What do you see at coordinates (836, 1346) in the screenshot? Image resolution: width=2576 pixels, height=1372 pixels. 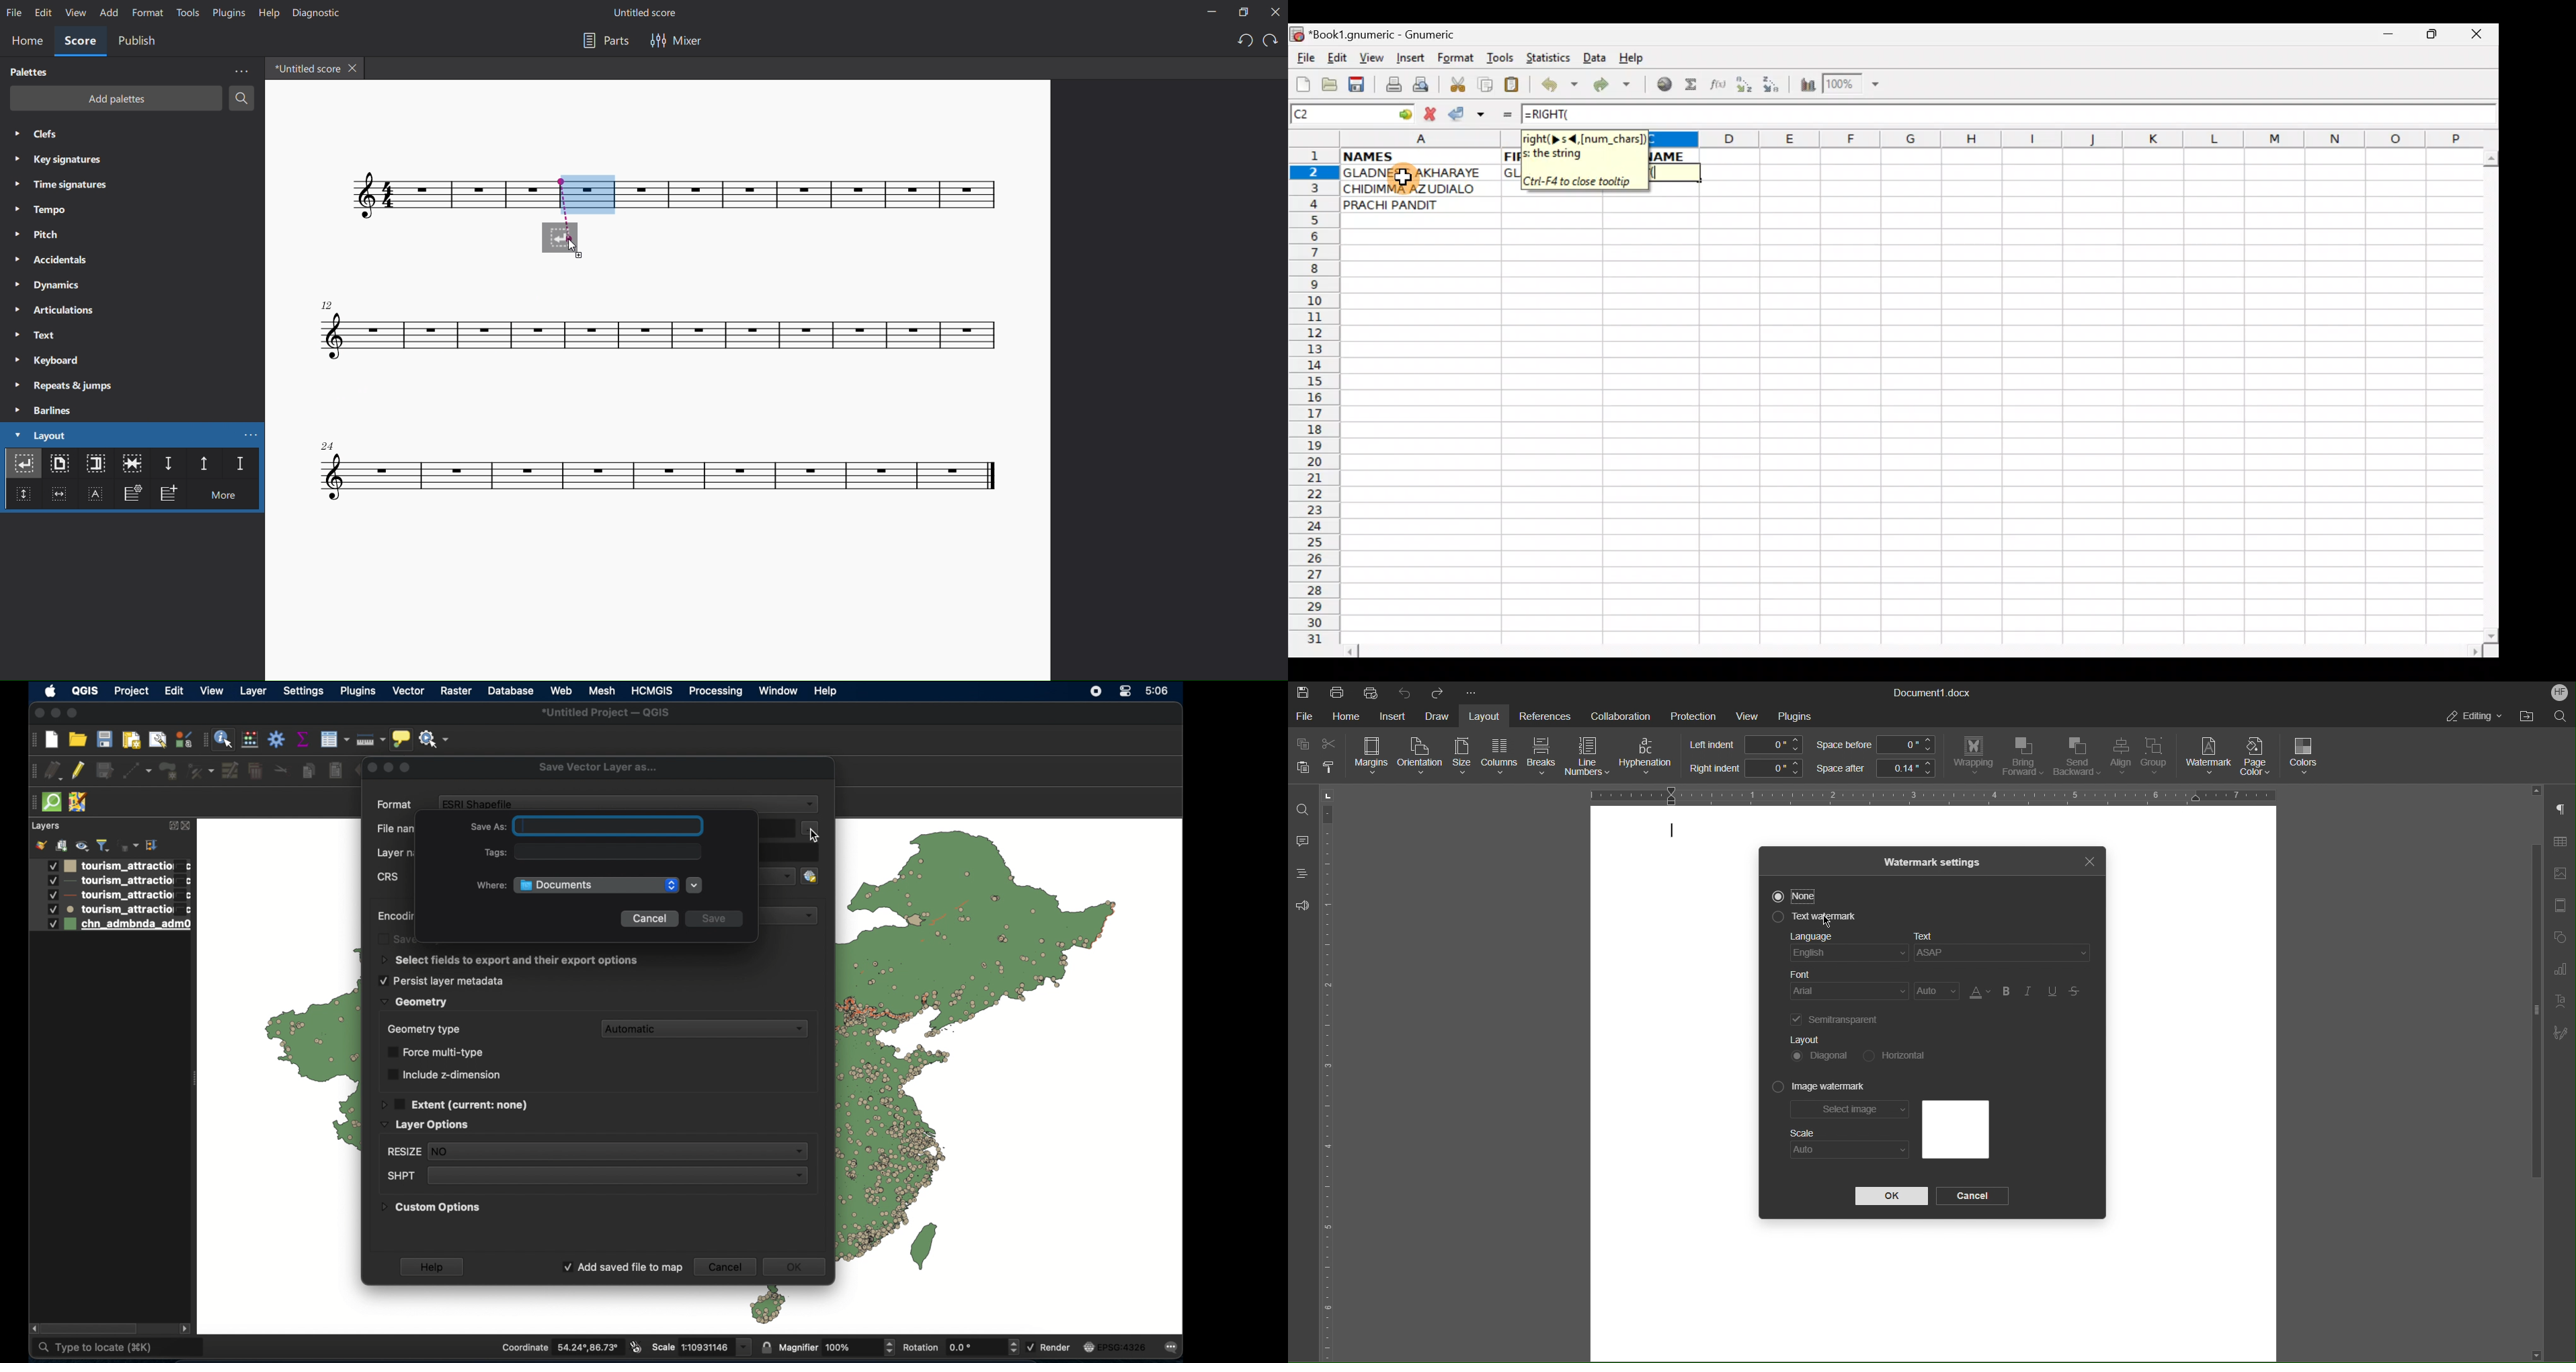 I see `magnifier` at bounding box center [836, 1346].